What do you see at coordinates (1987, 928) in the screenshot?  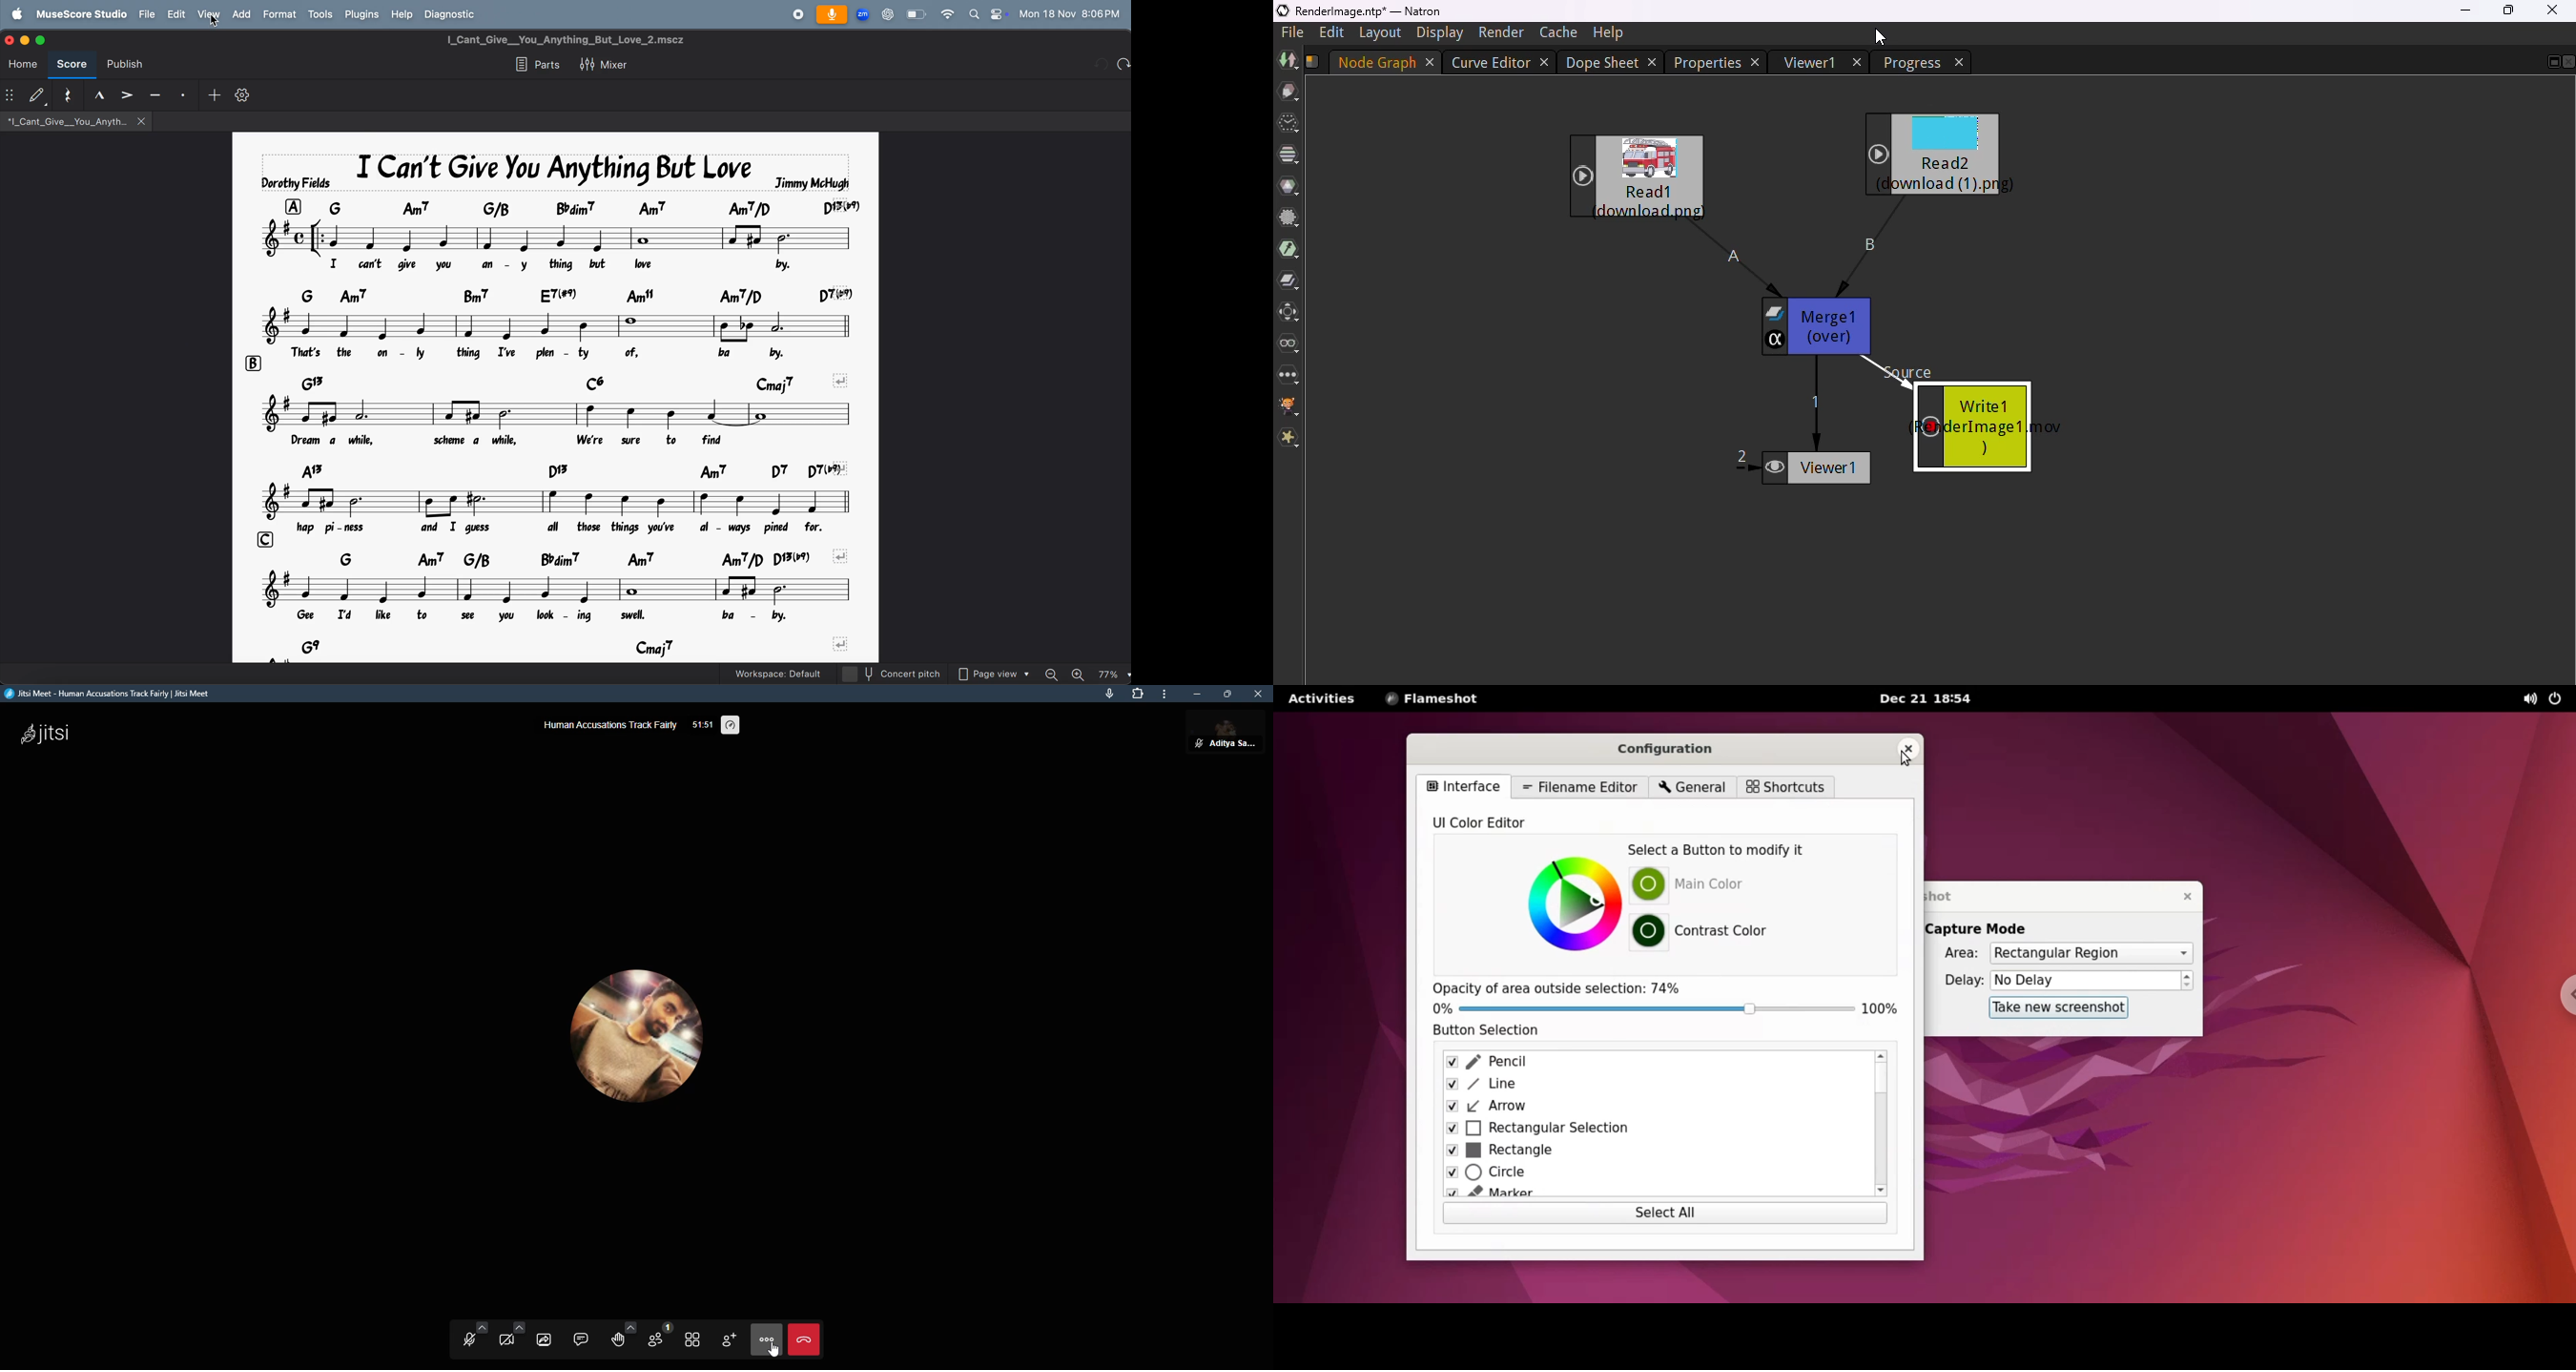 I see `capture mode` at bounding box center [1987, 928].